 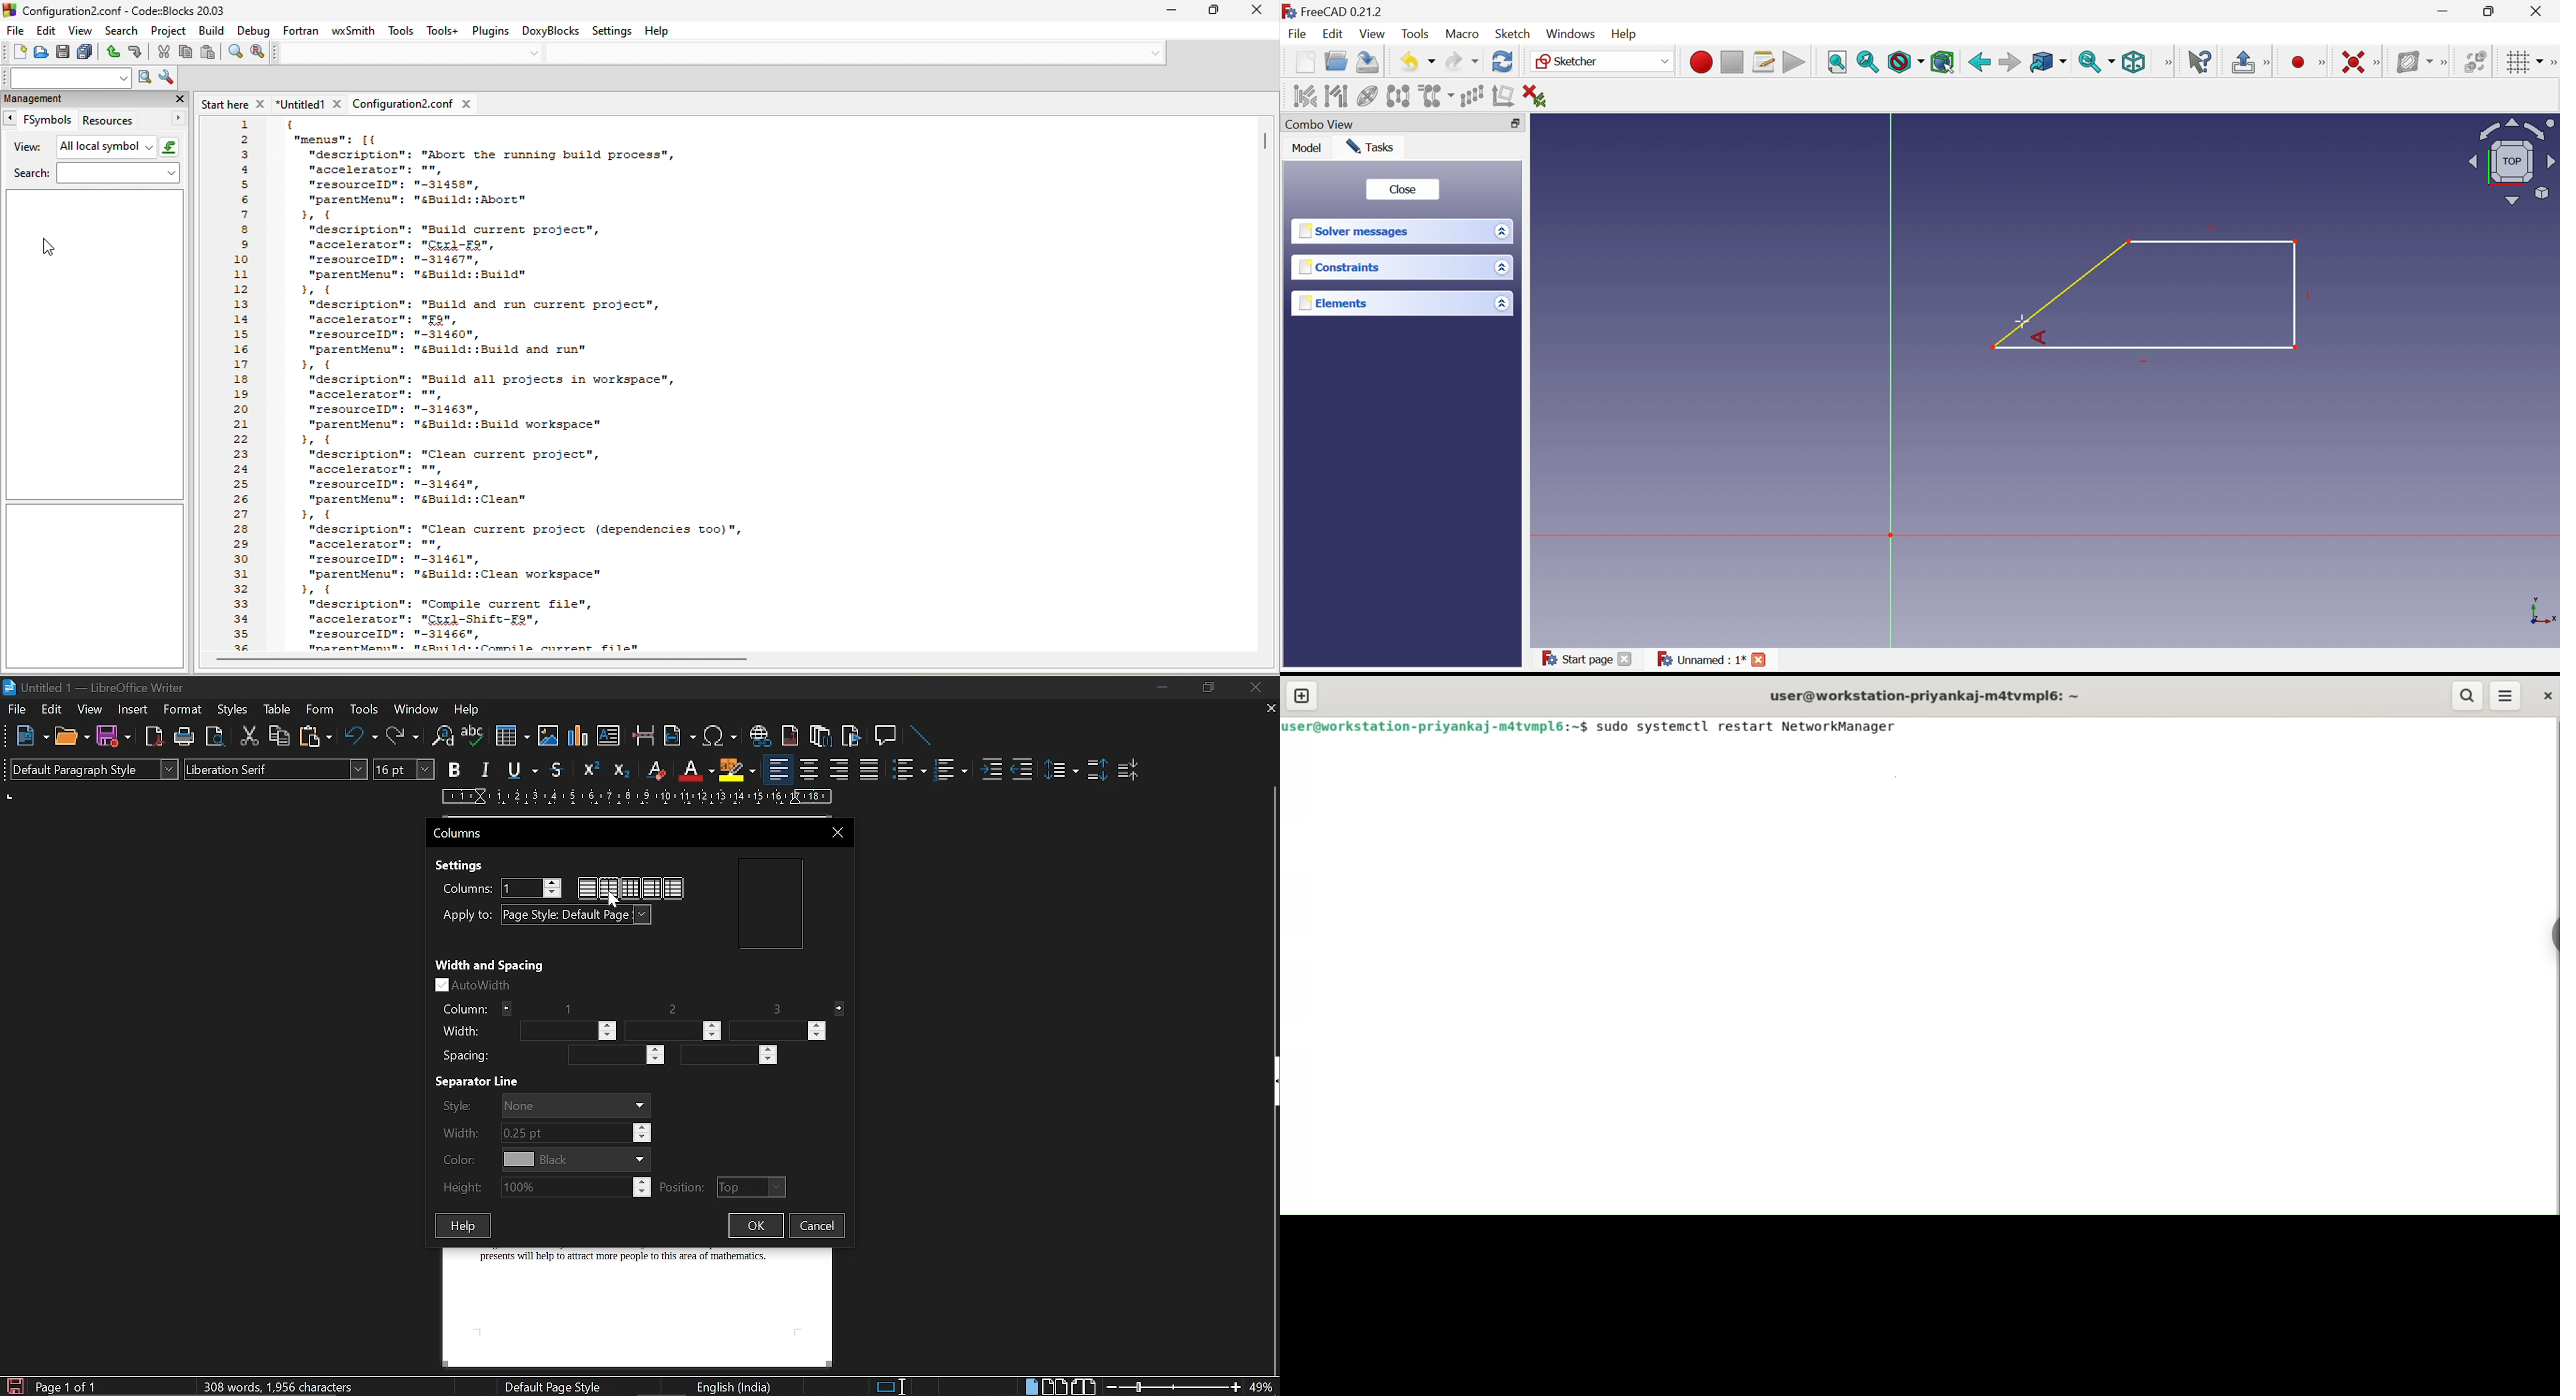 What do you see at coordinates (1337, 10) in the screenshot?
I see `FreeCAD 0.21.2` at bounding box center [1337, 10].